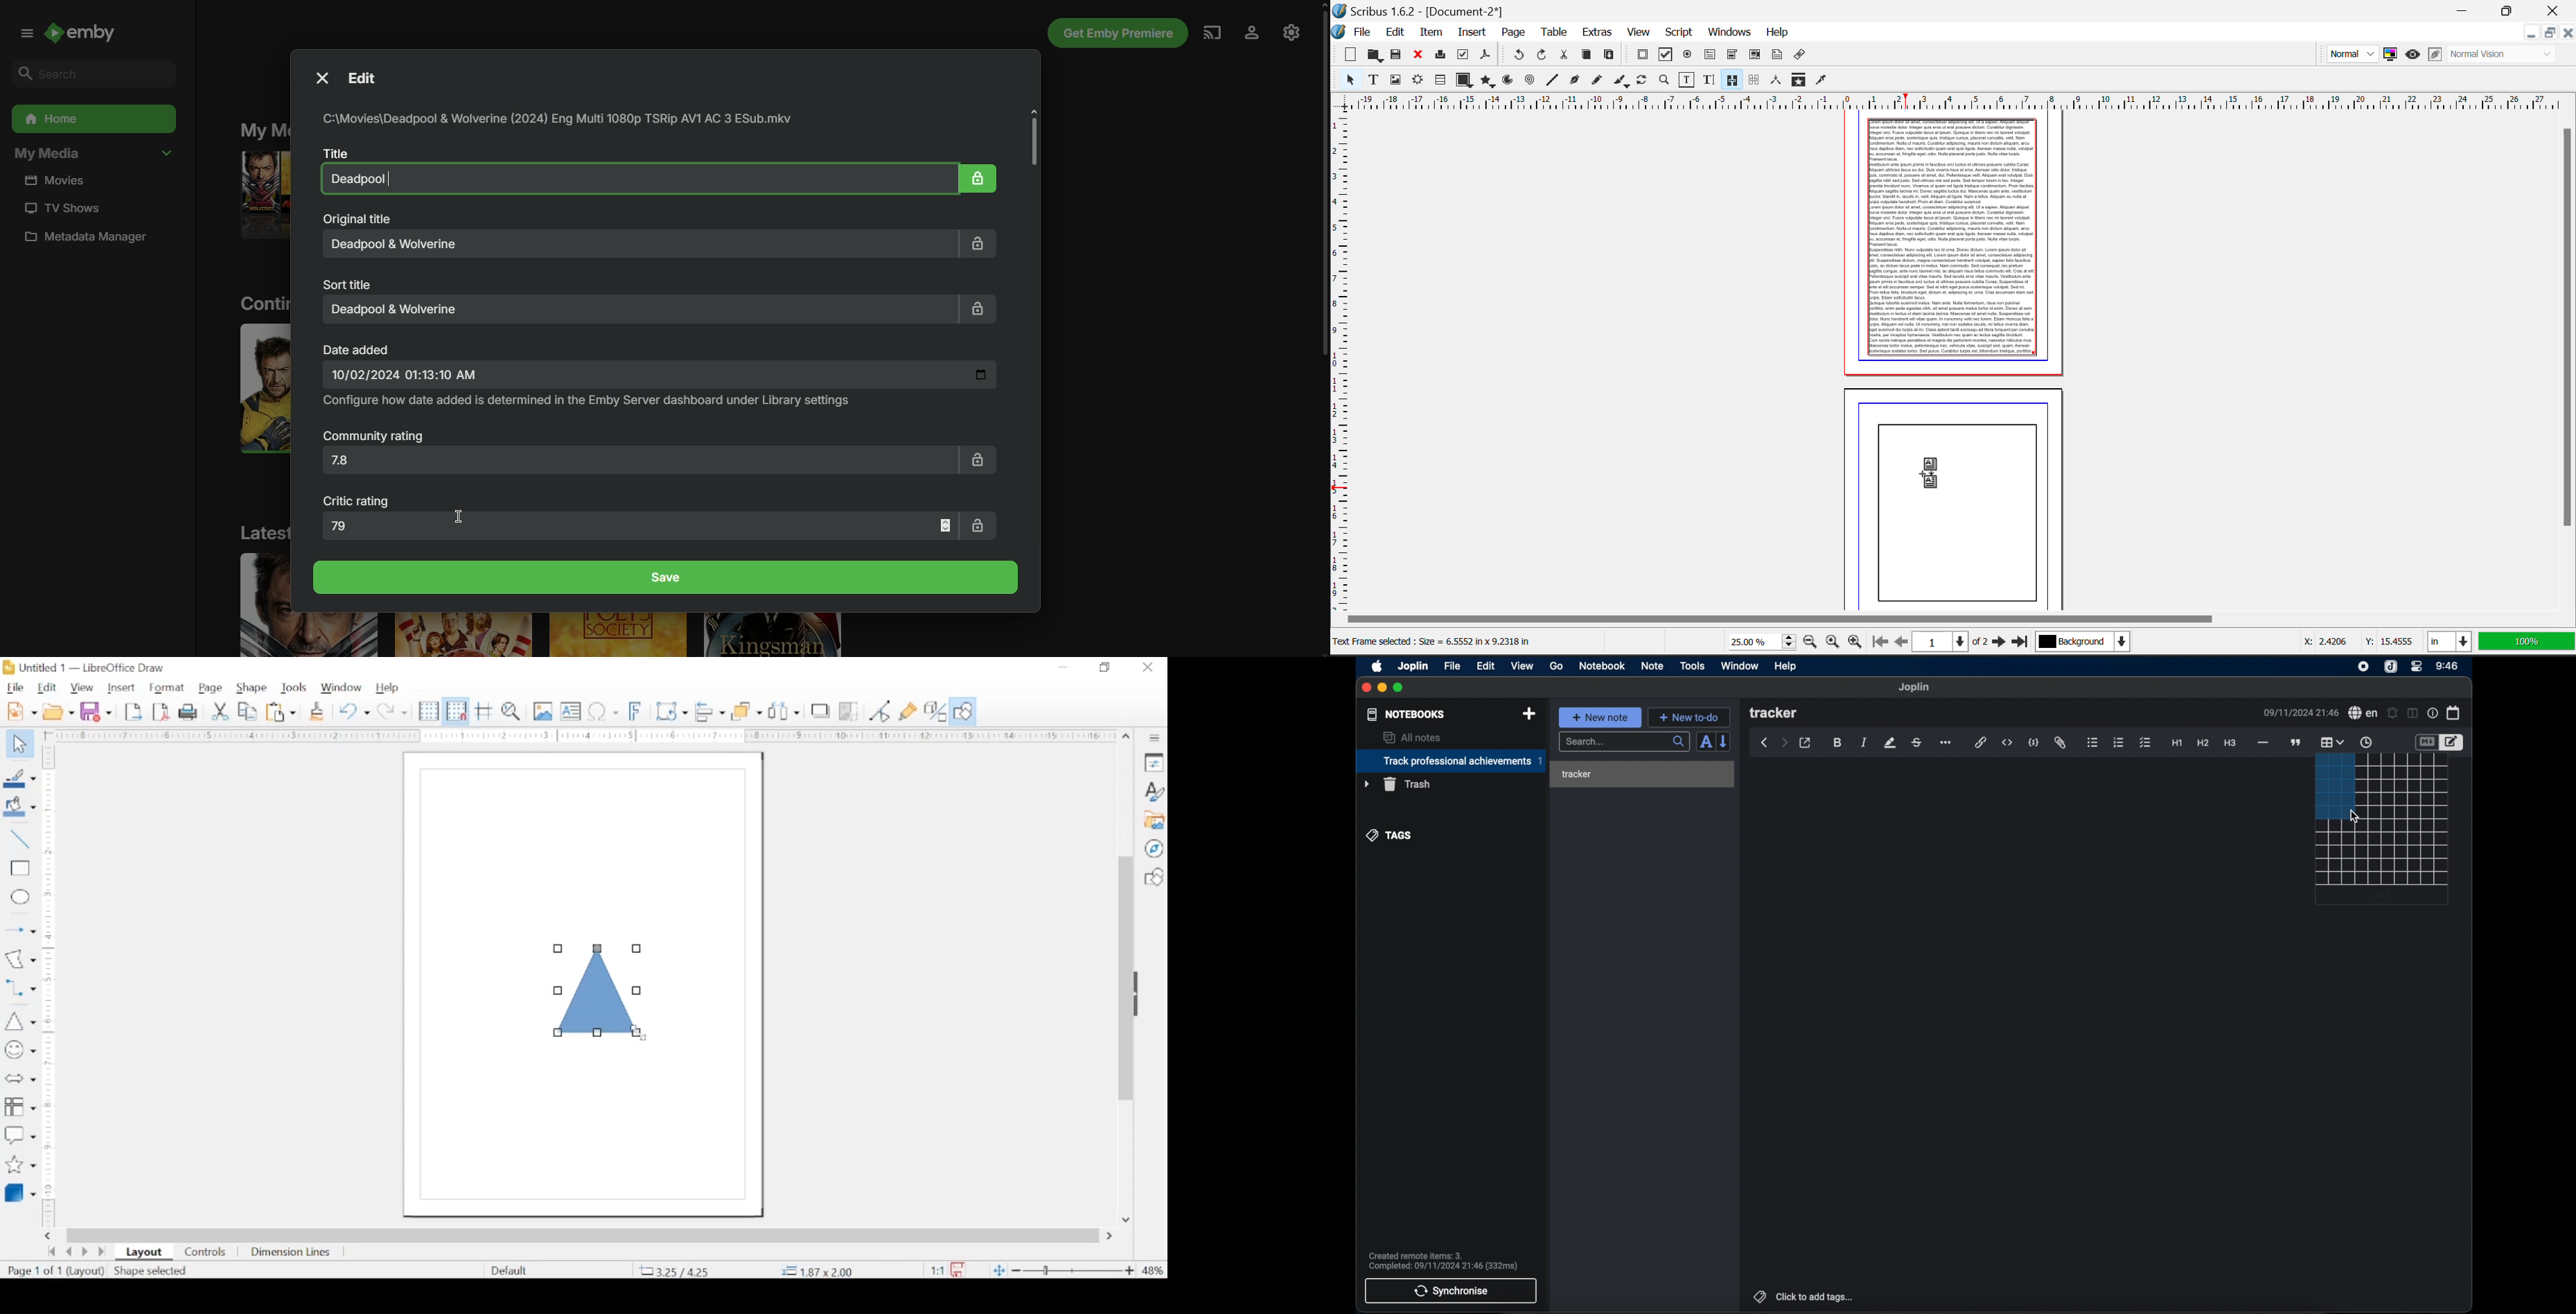 The width and height of the screenshot is (2576, 1316). Describe the element at coordinates (660, 376) in the screenshot. I see `Date and Time` at that location.